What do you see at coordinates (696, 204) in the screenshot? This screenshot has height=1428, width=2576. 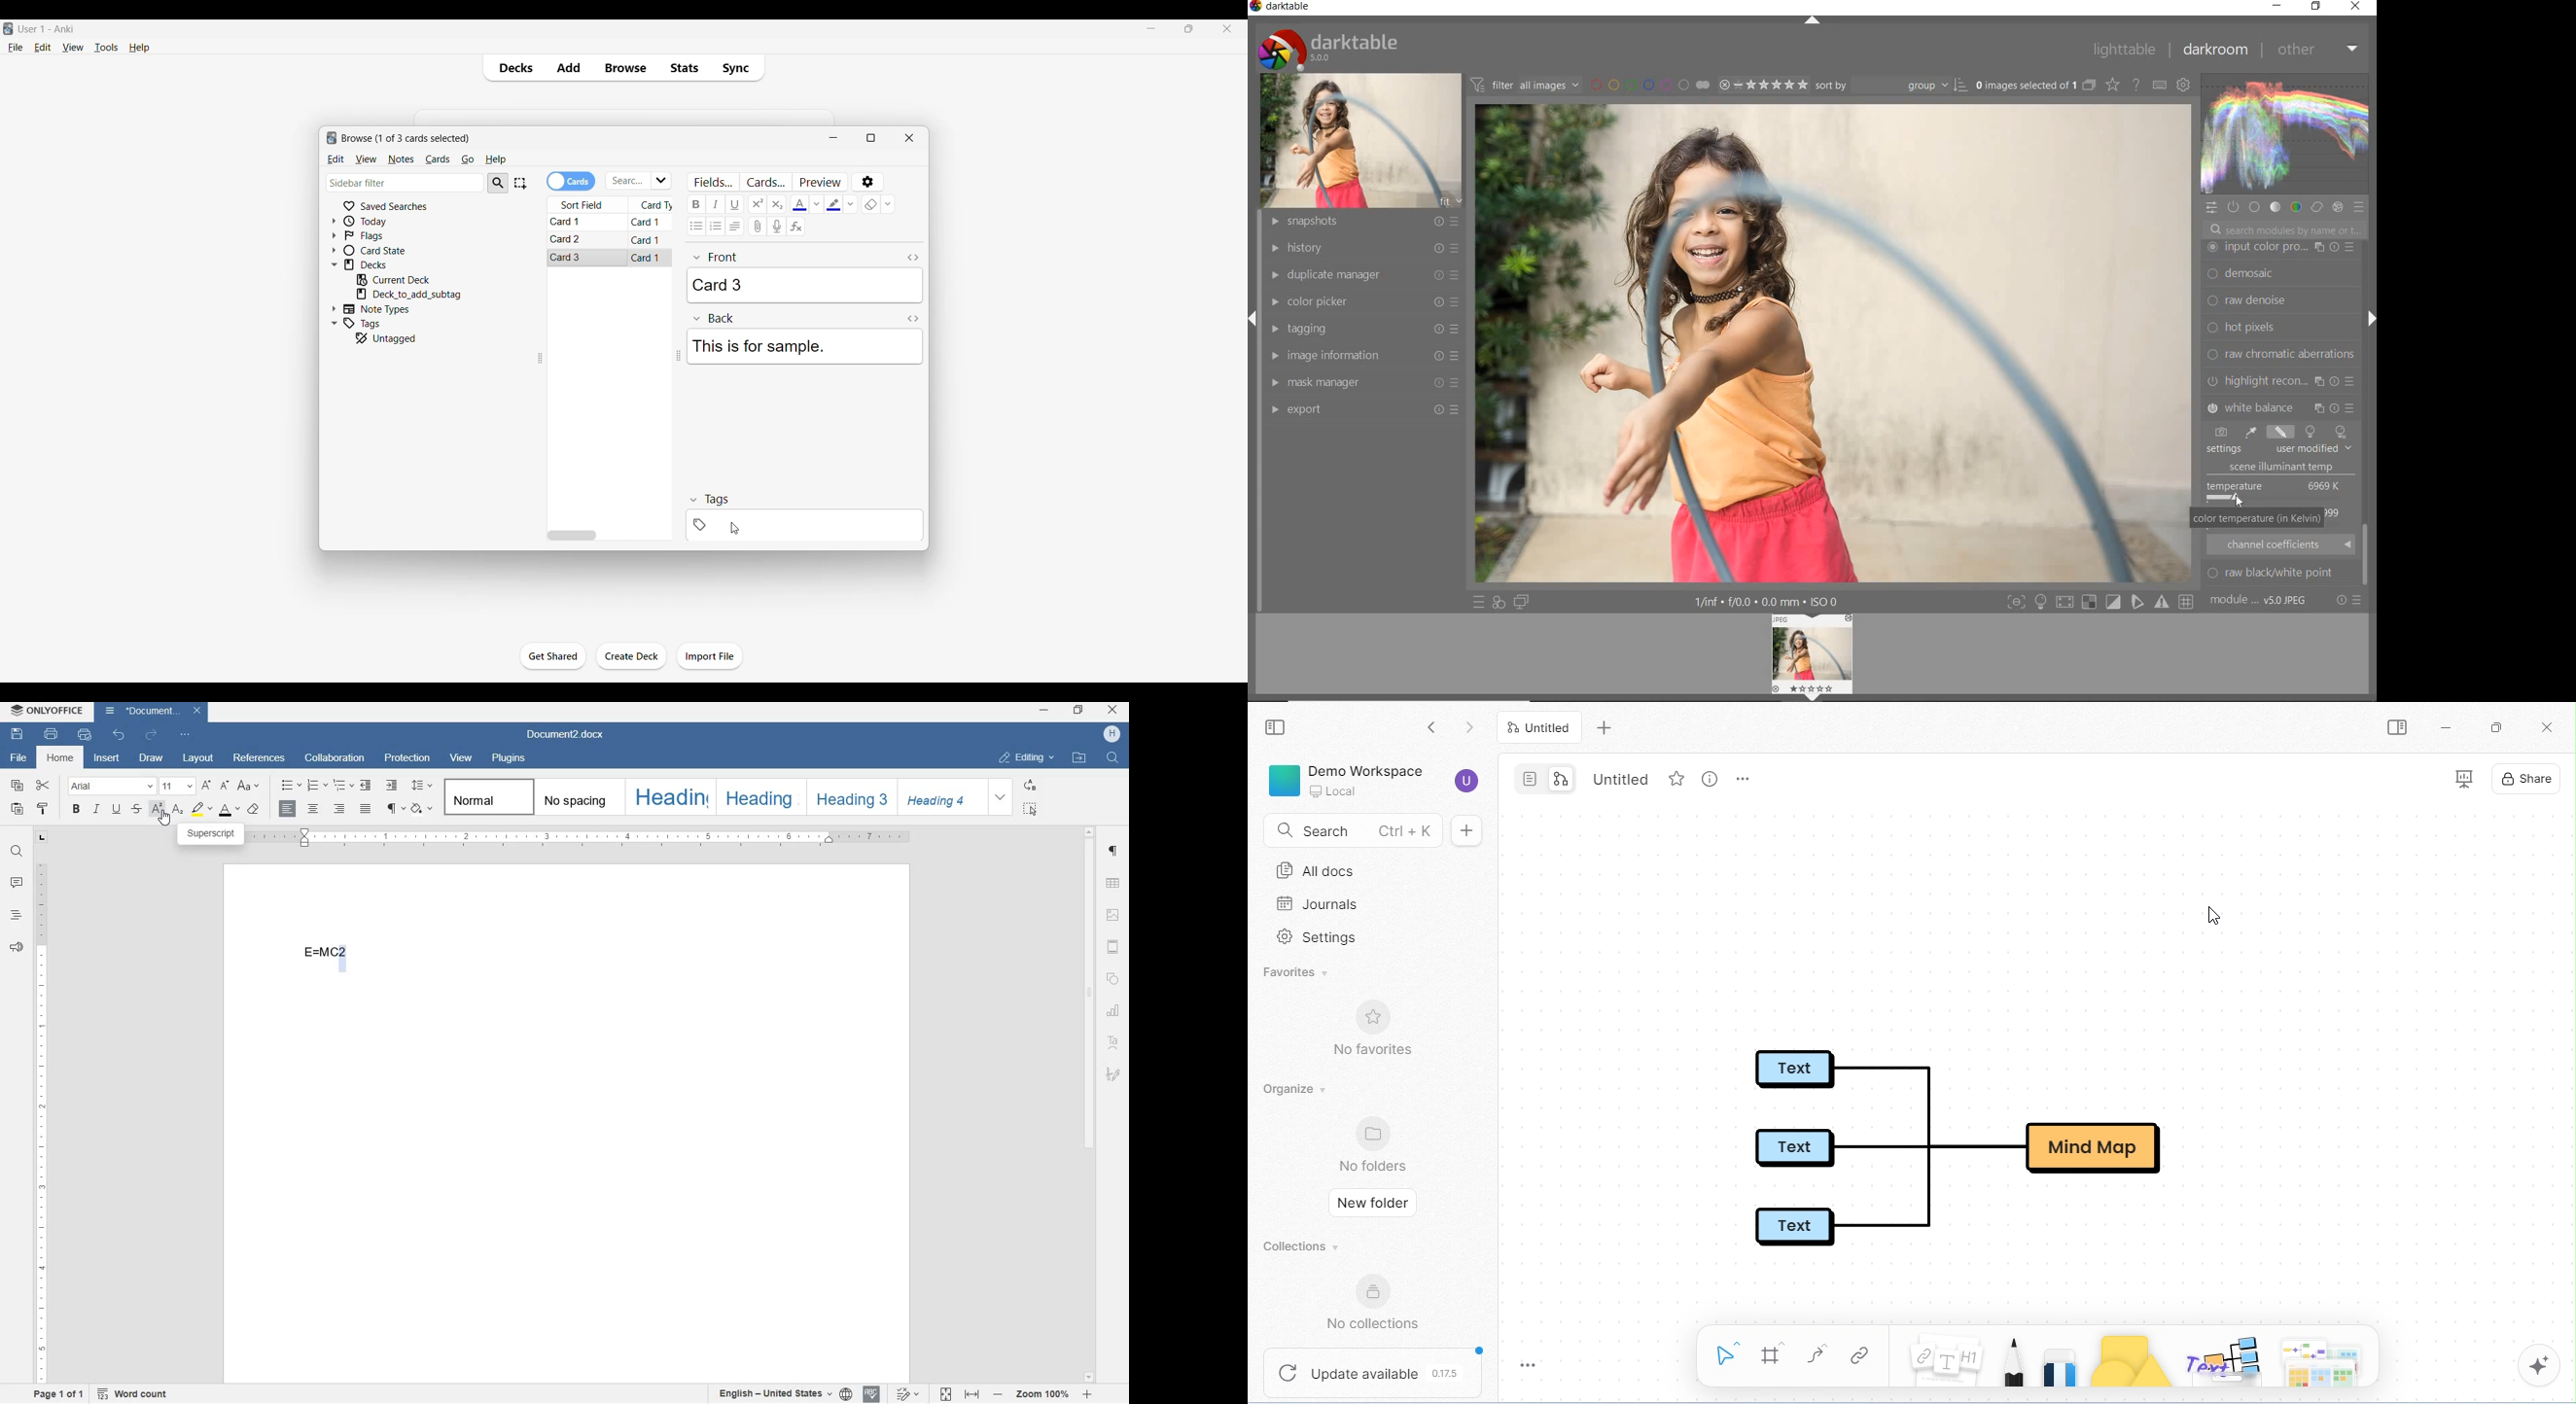 I see `Bold text` at bounding box center [696, 204].